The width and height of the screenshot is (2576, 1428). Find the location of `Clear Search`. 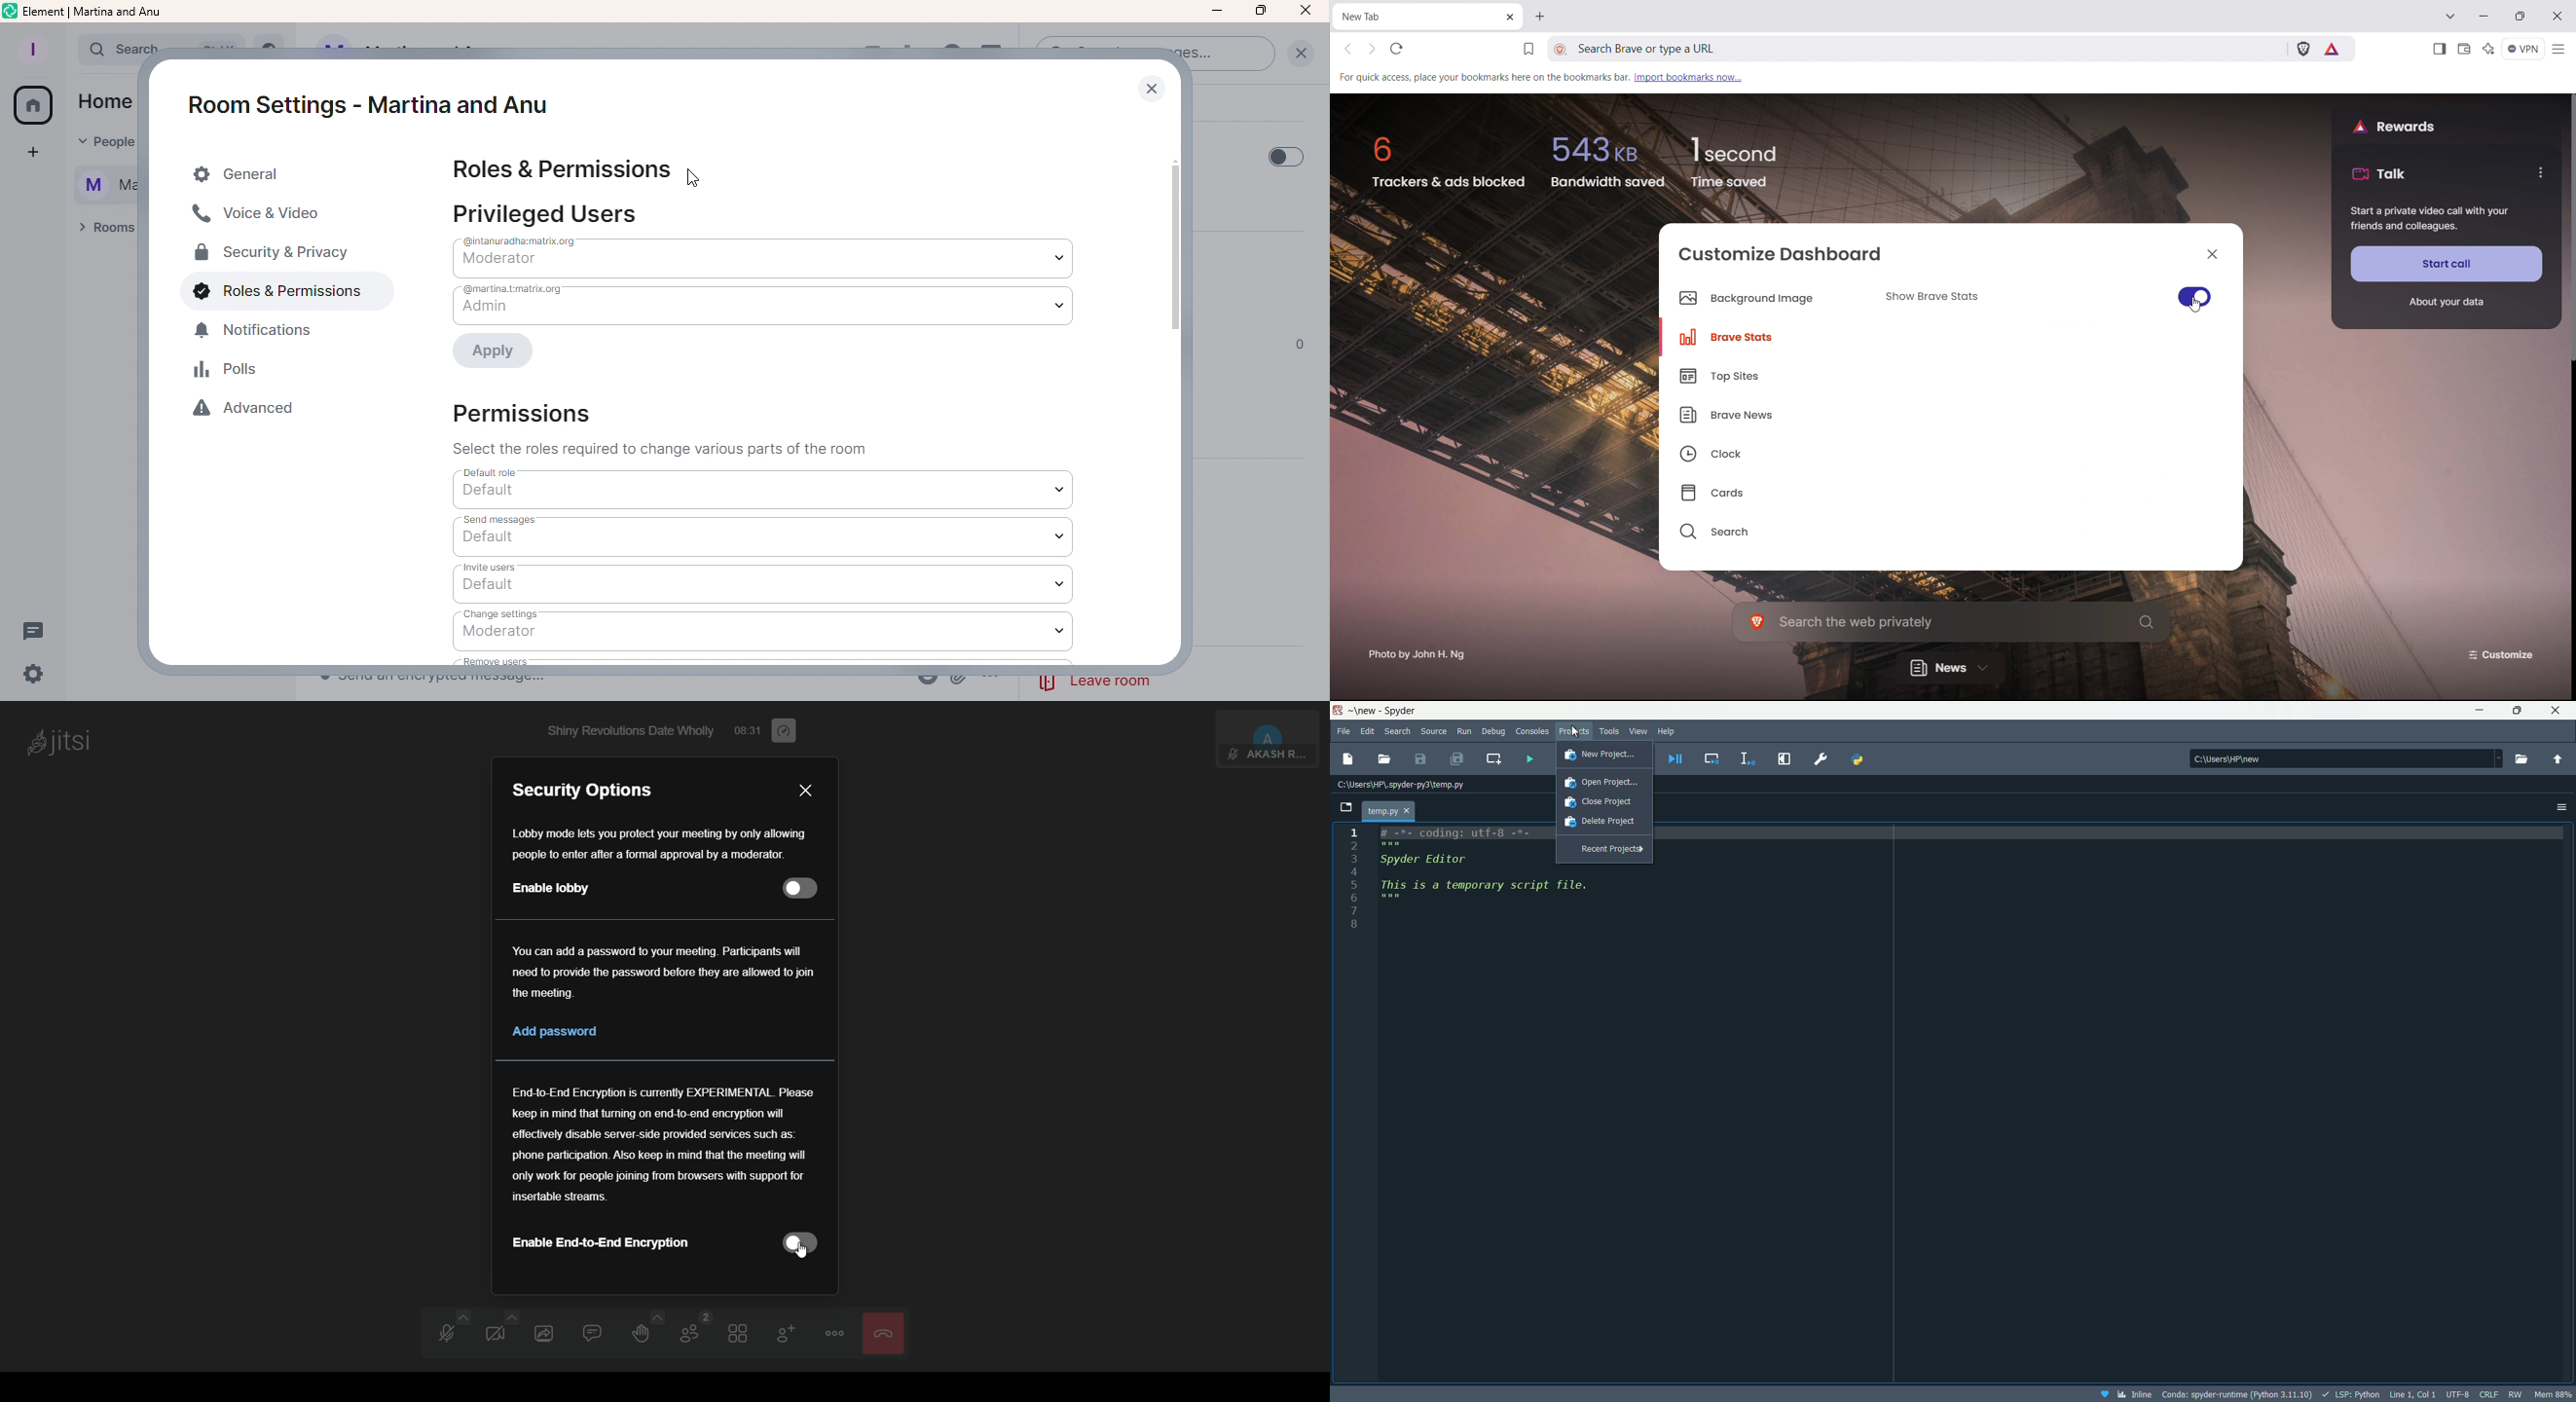

Clear Search is located at coordinates (1300, 53).